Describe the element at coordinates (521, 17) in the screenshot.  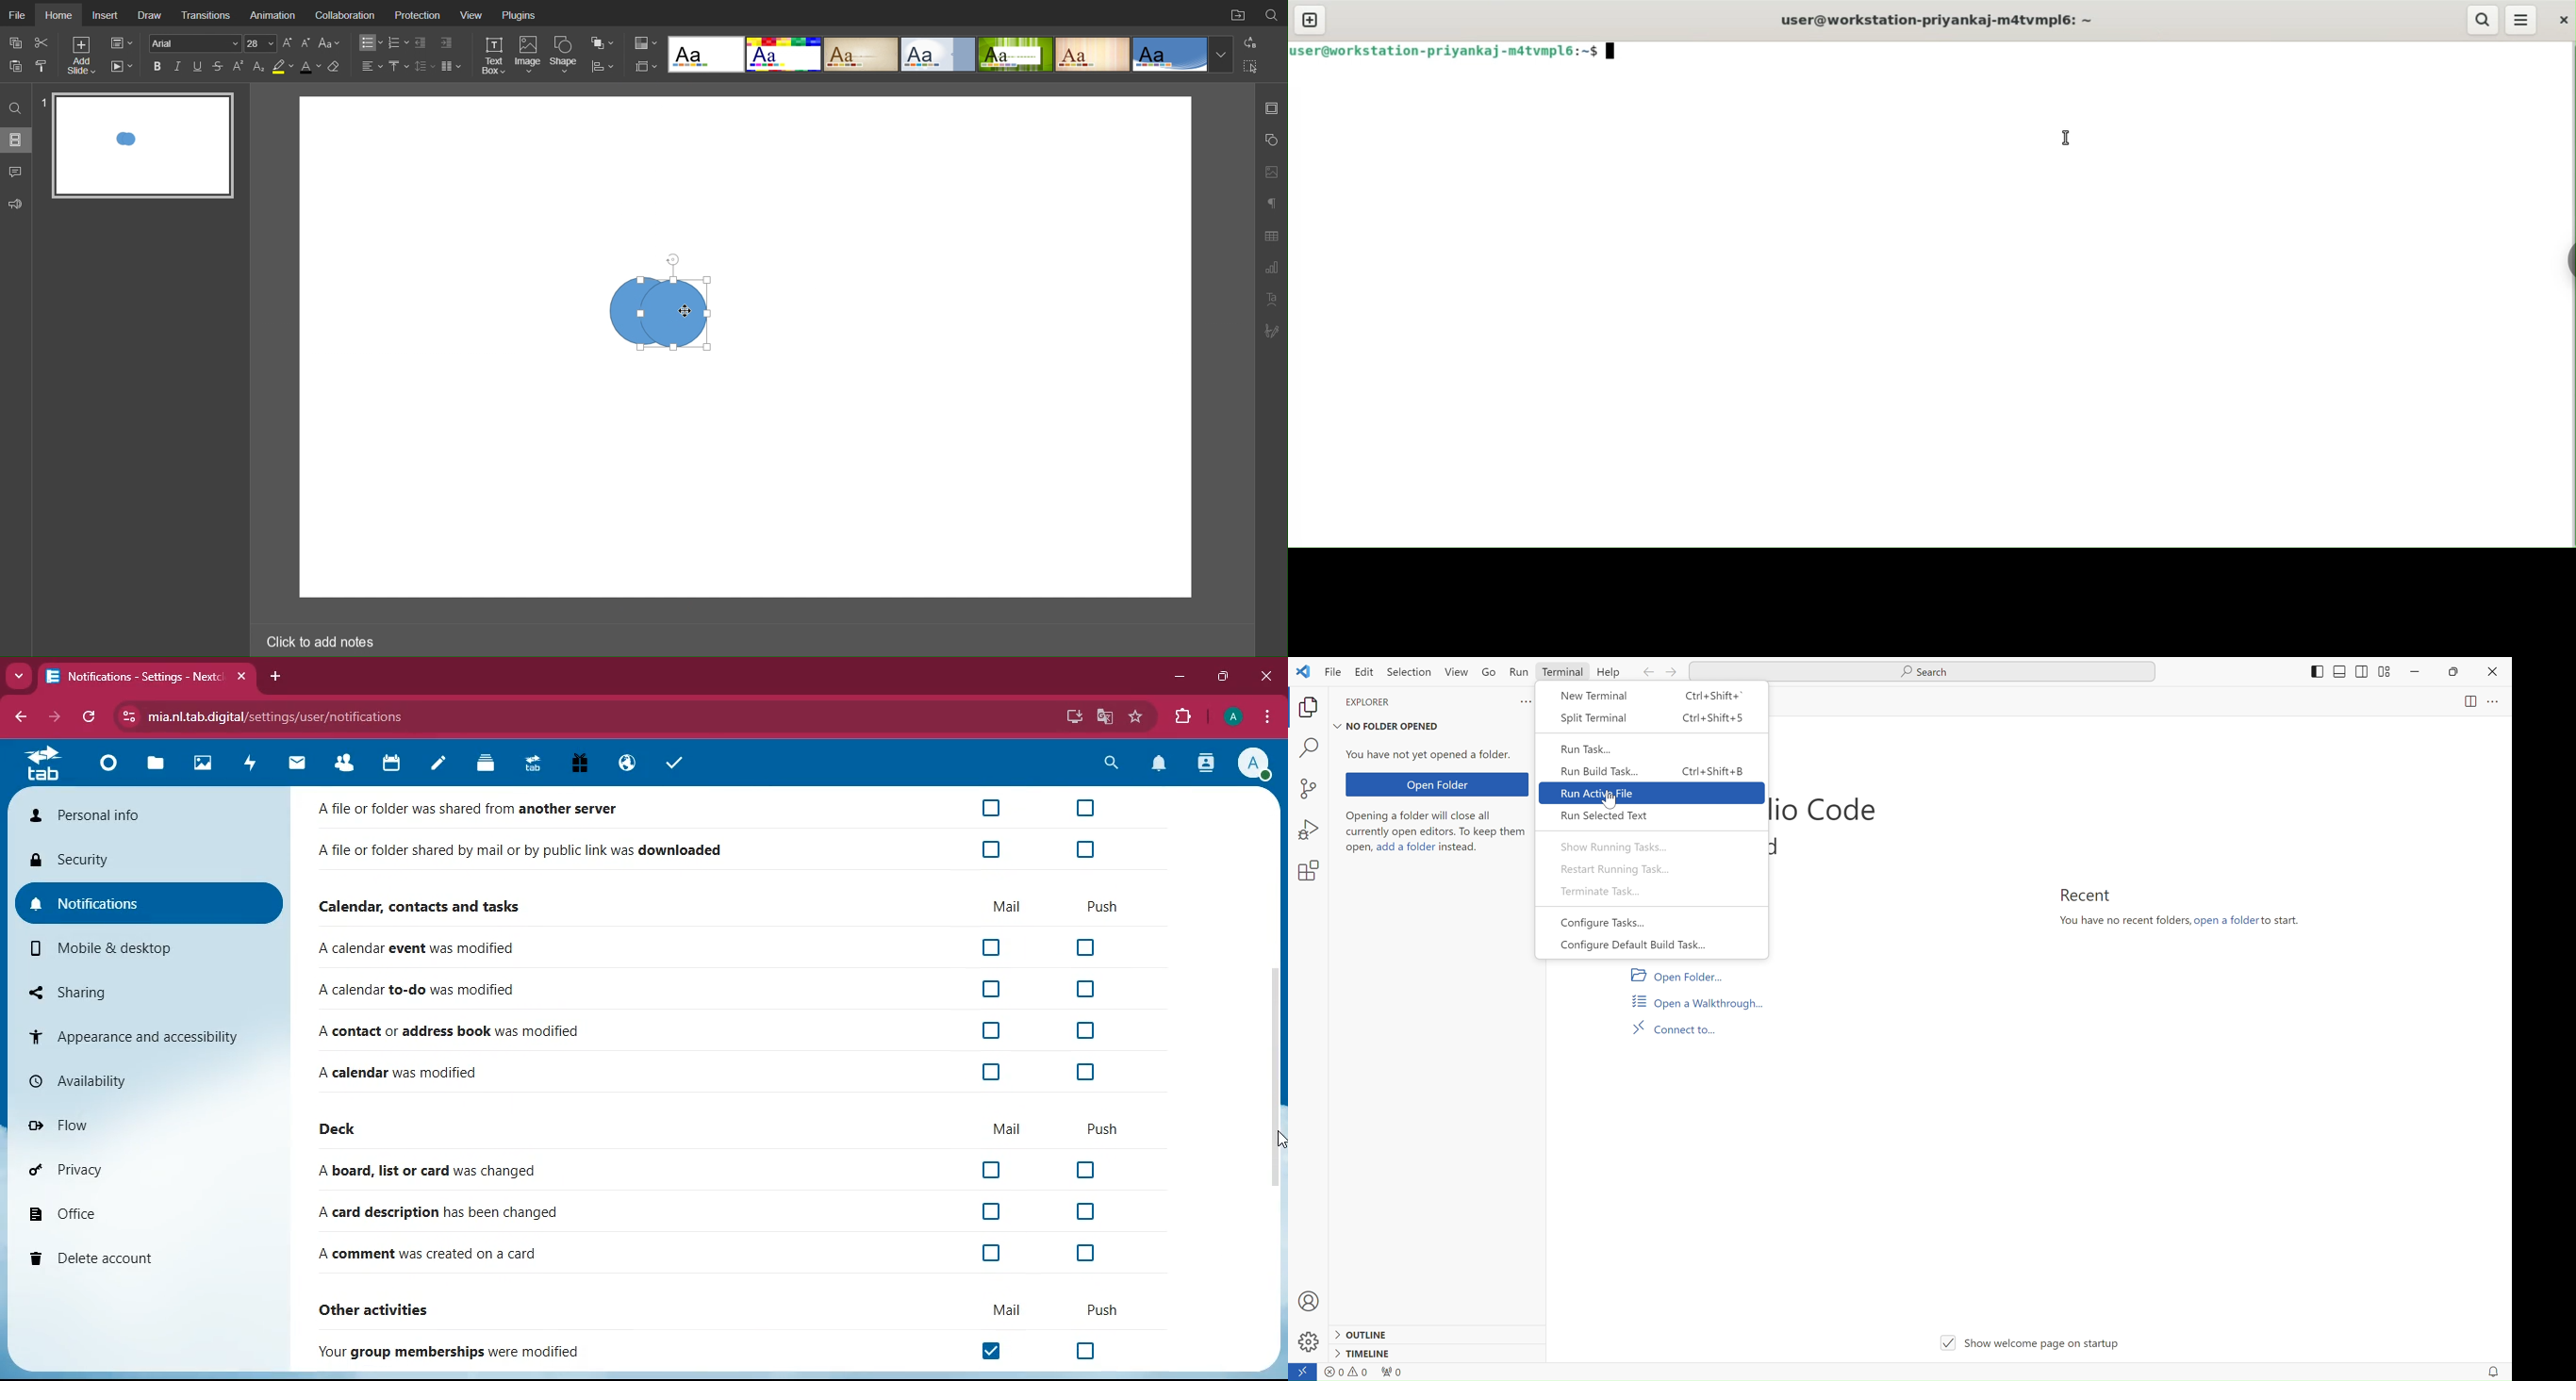
I see `Plugins` at that location.